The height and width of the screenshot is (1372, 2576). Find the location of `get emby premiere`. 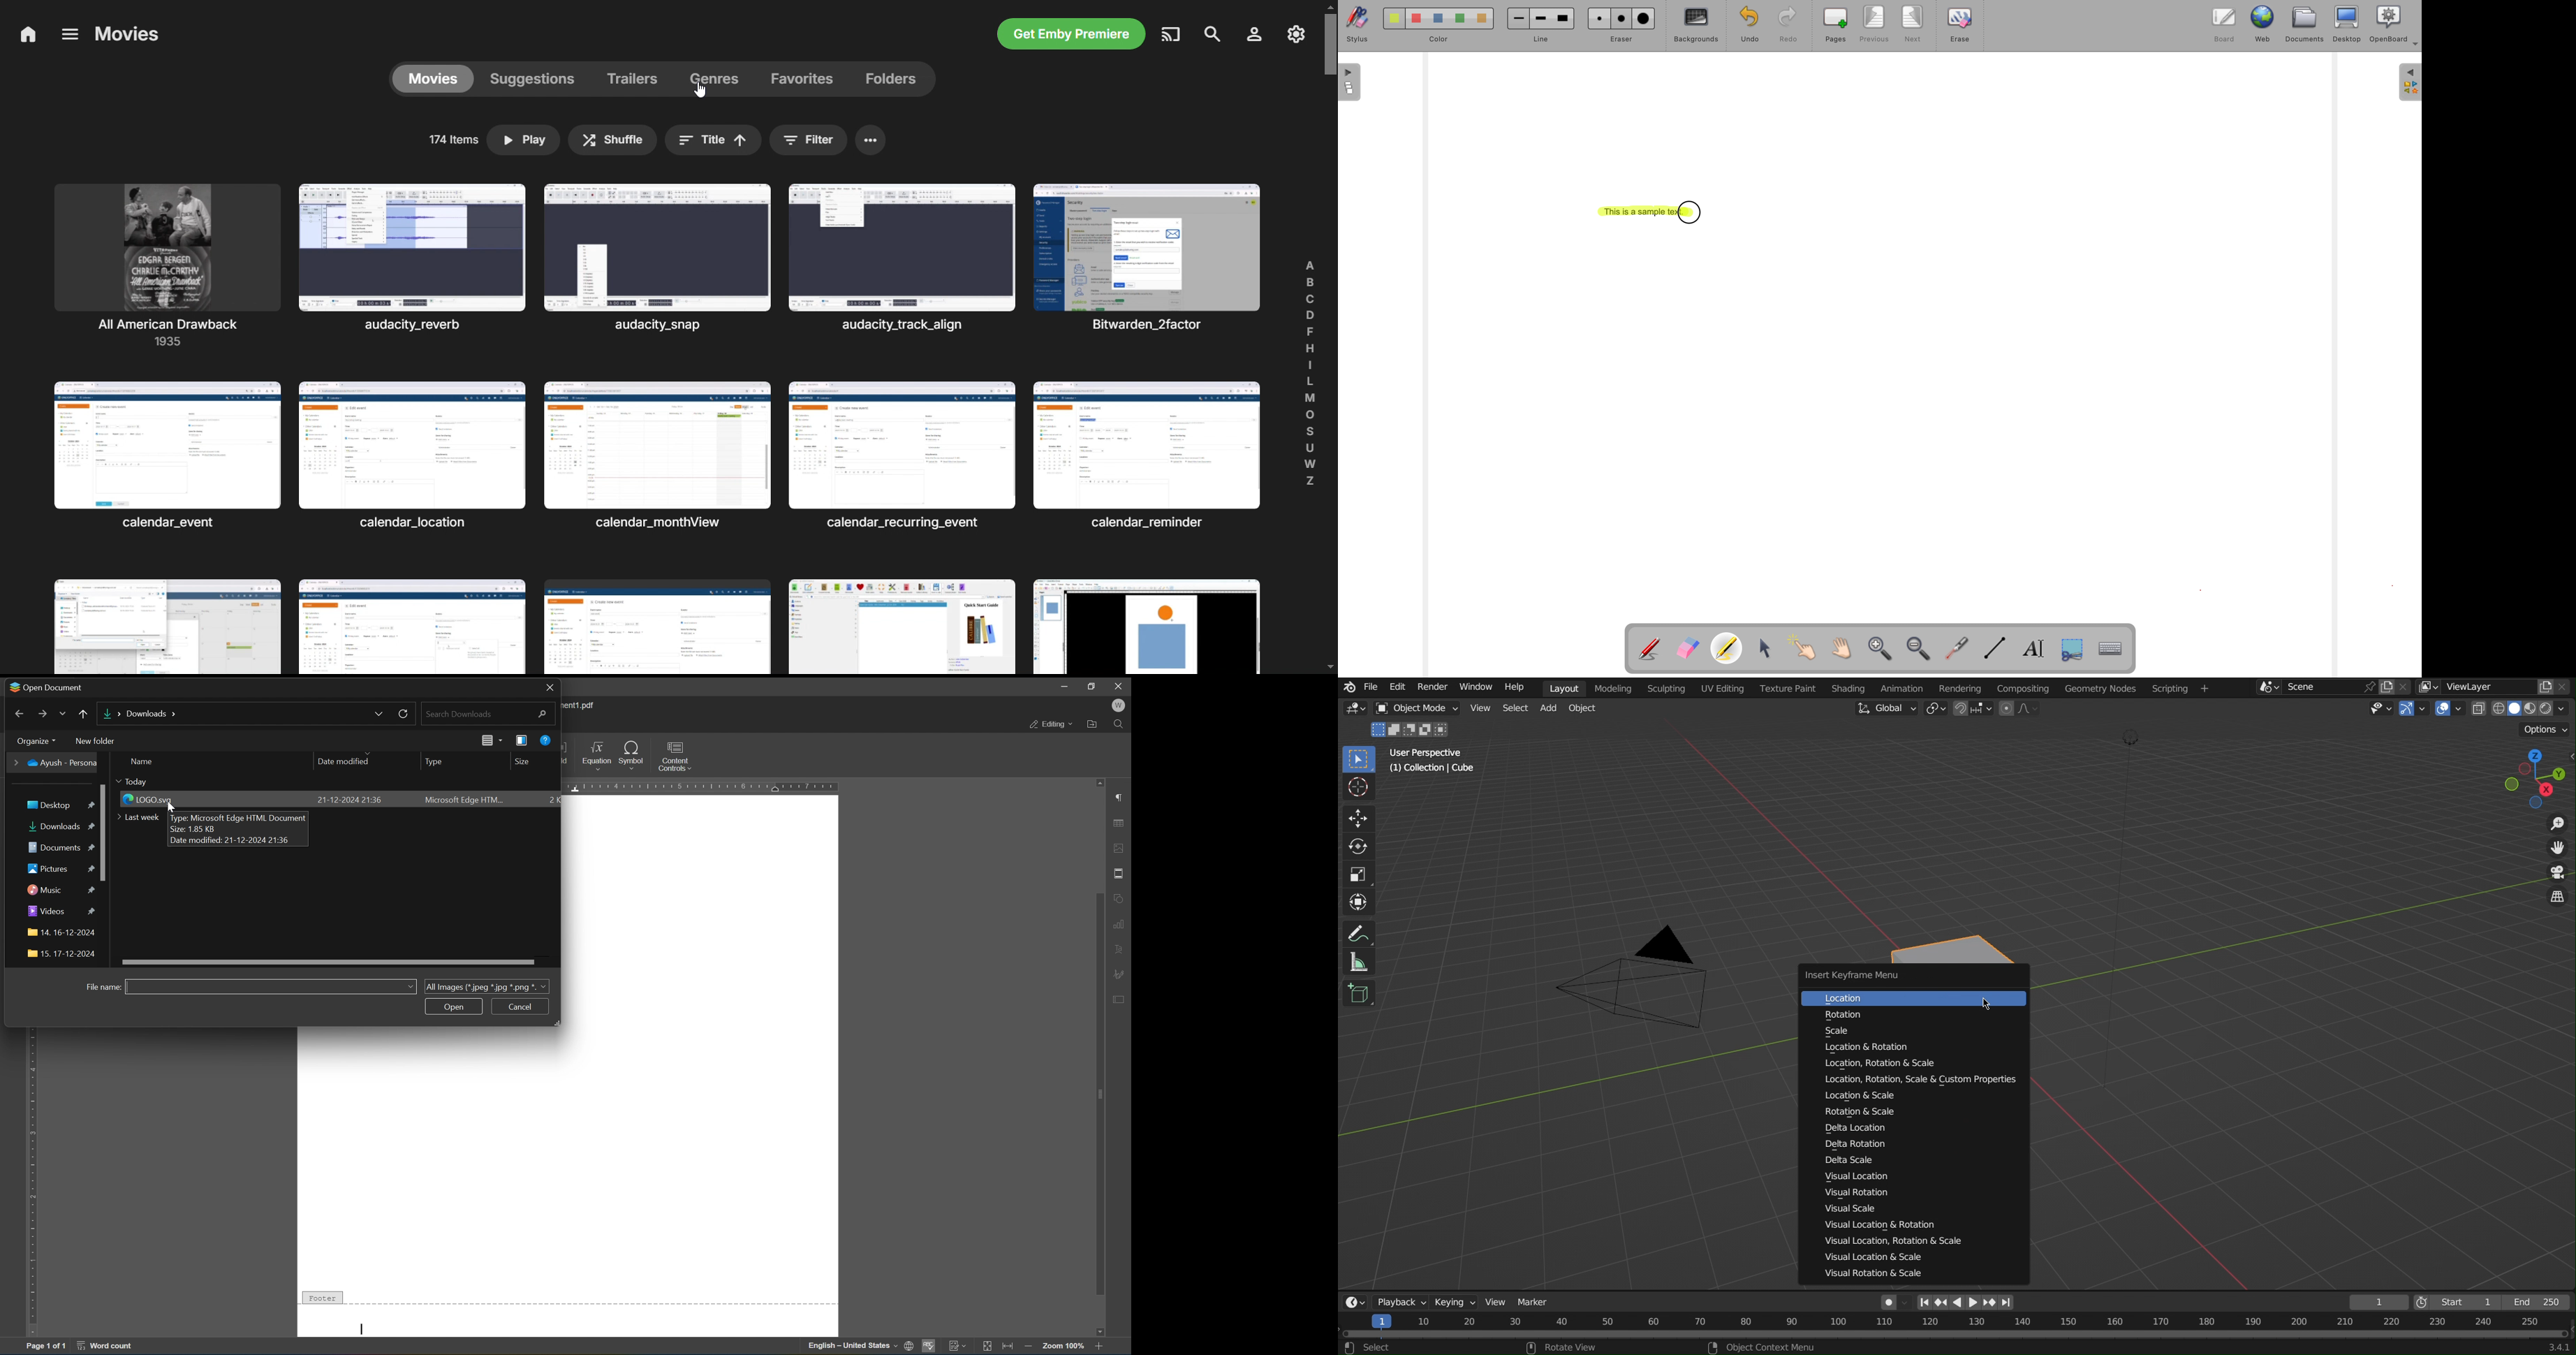

get emby premiere is located at coordinates (1072, 34).